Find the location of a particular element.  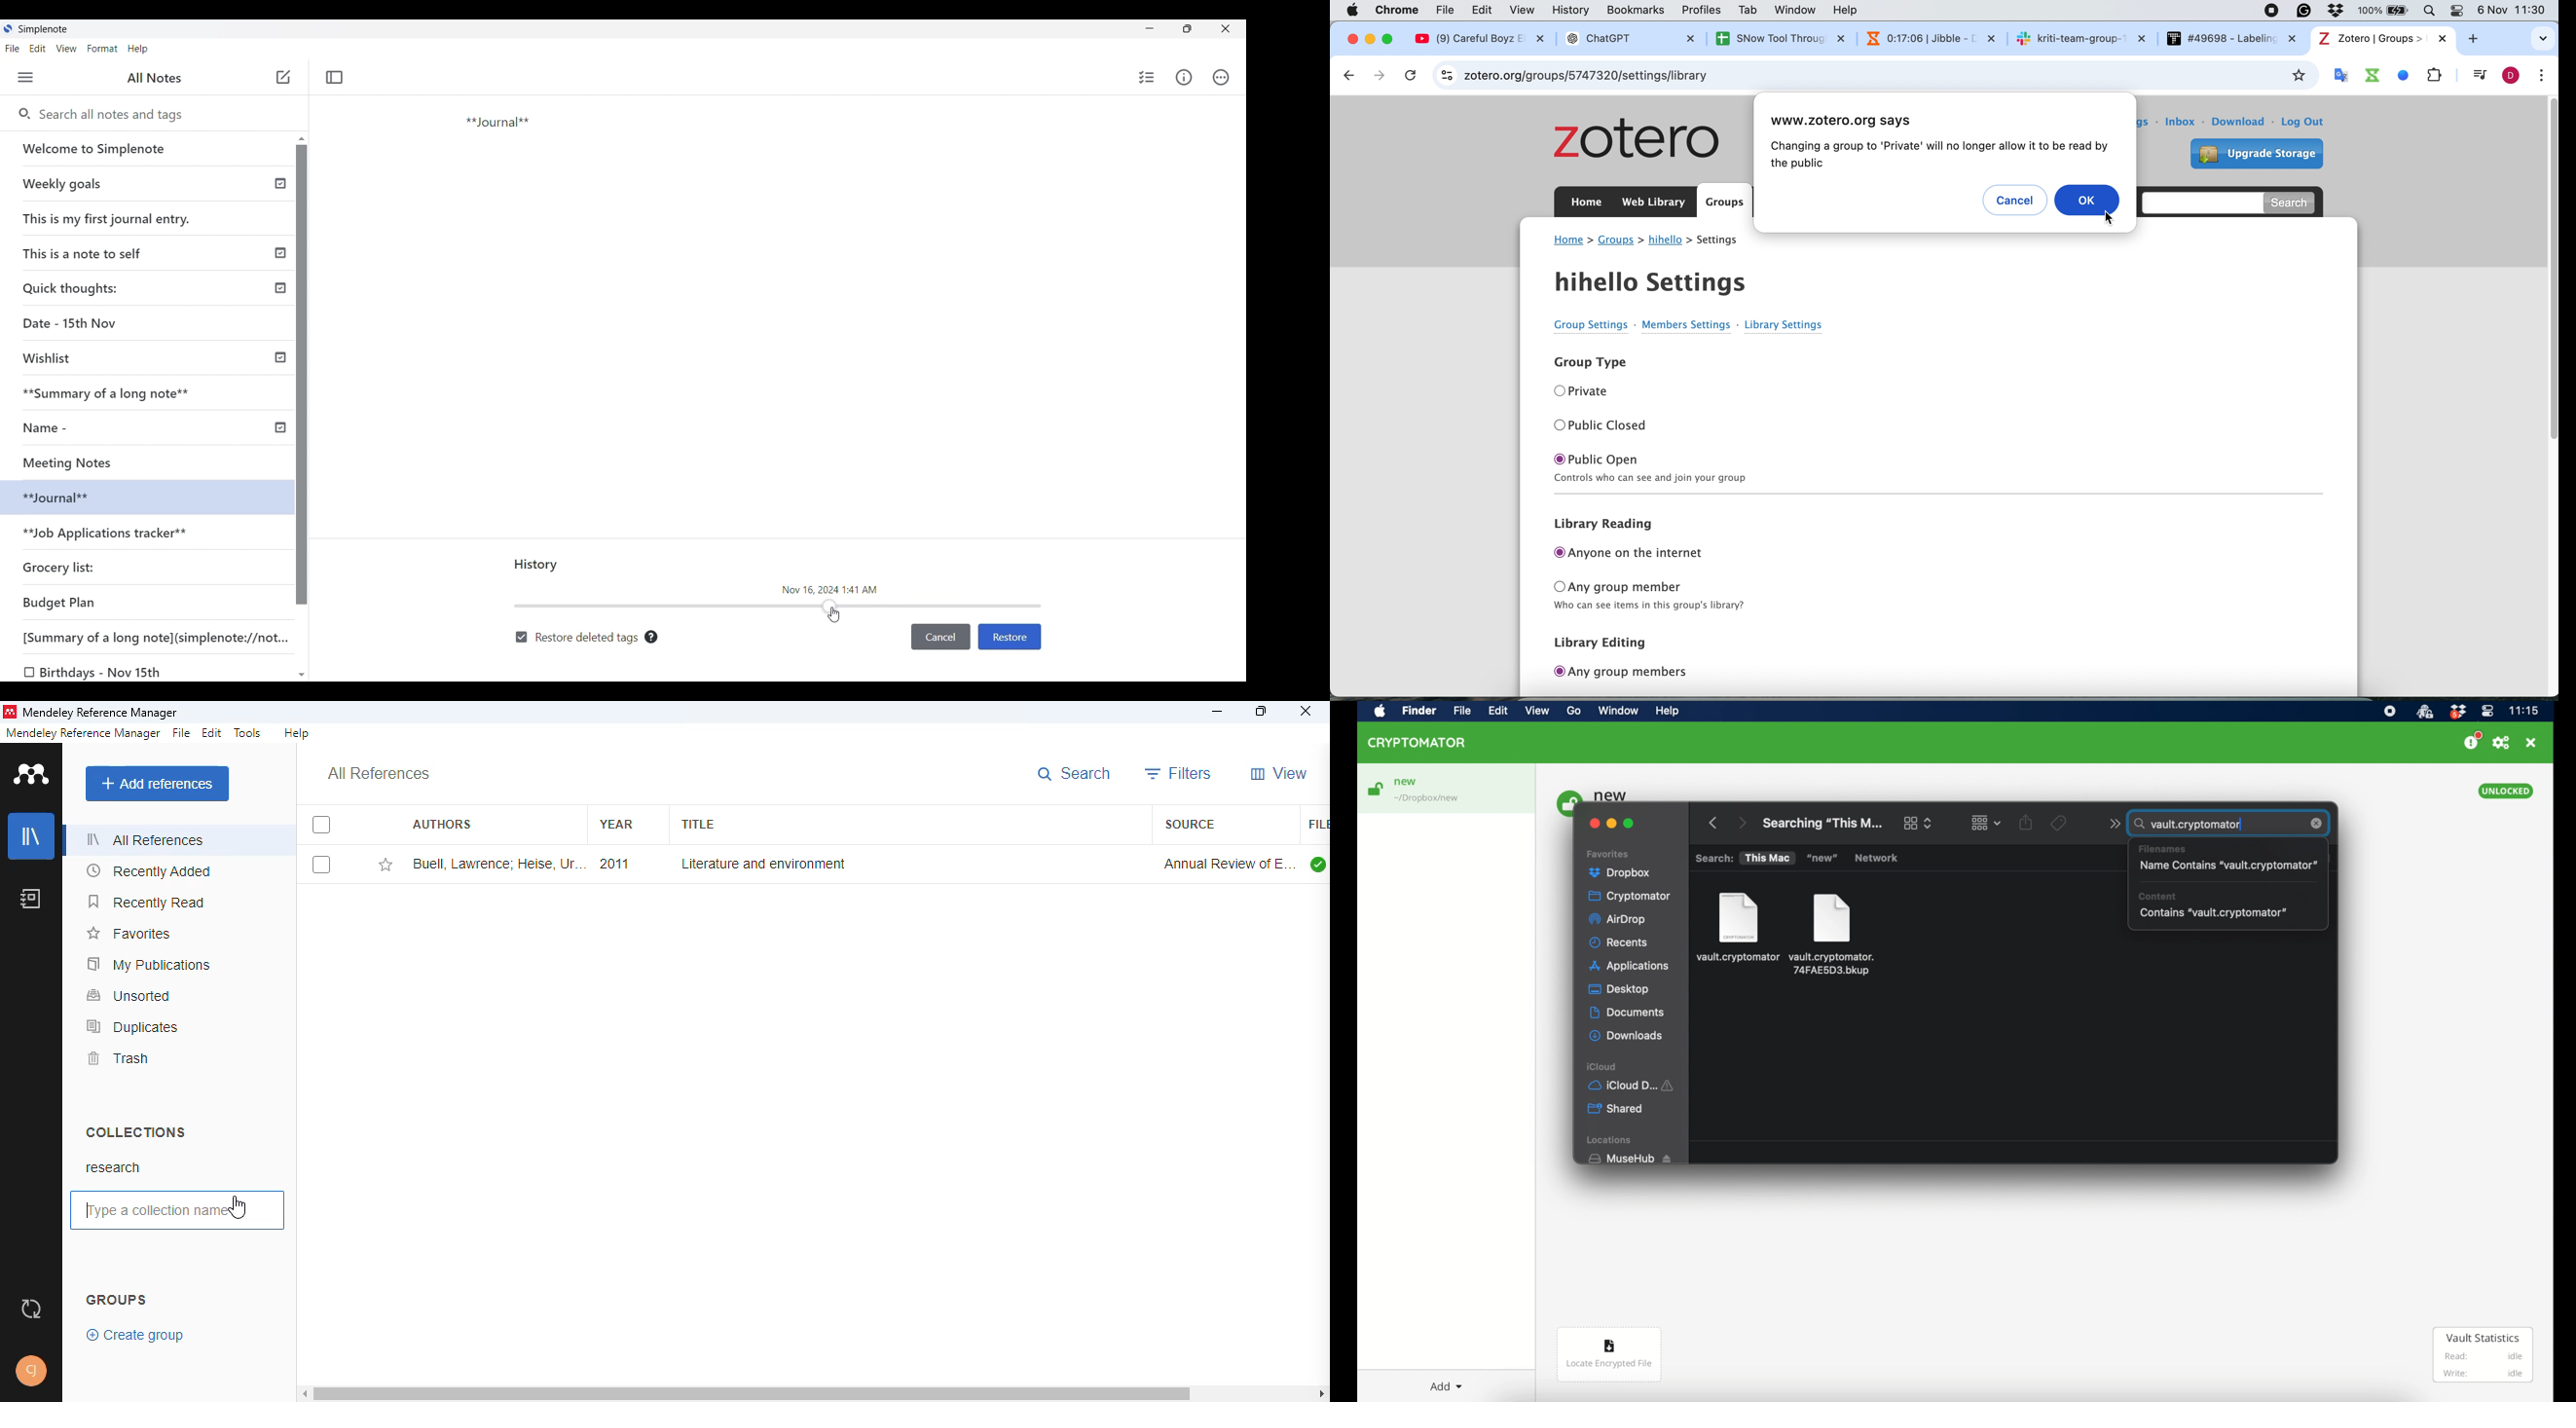

profile is located at coordinates (2509, 77).